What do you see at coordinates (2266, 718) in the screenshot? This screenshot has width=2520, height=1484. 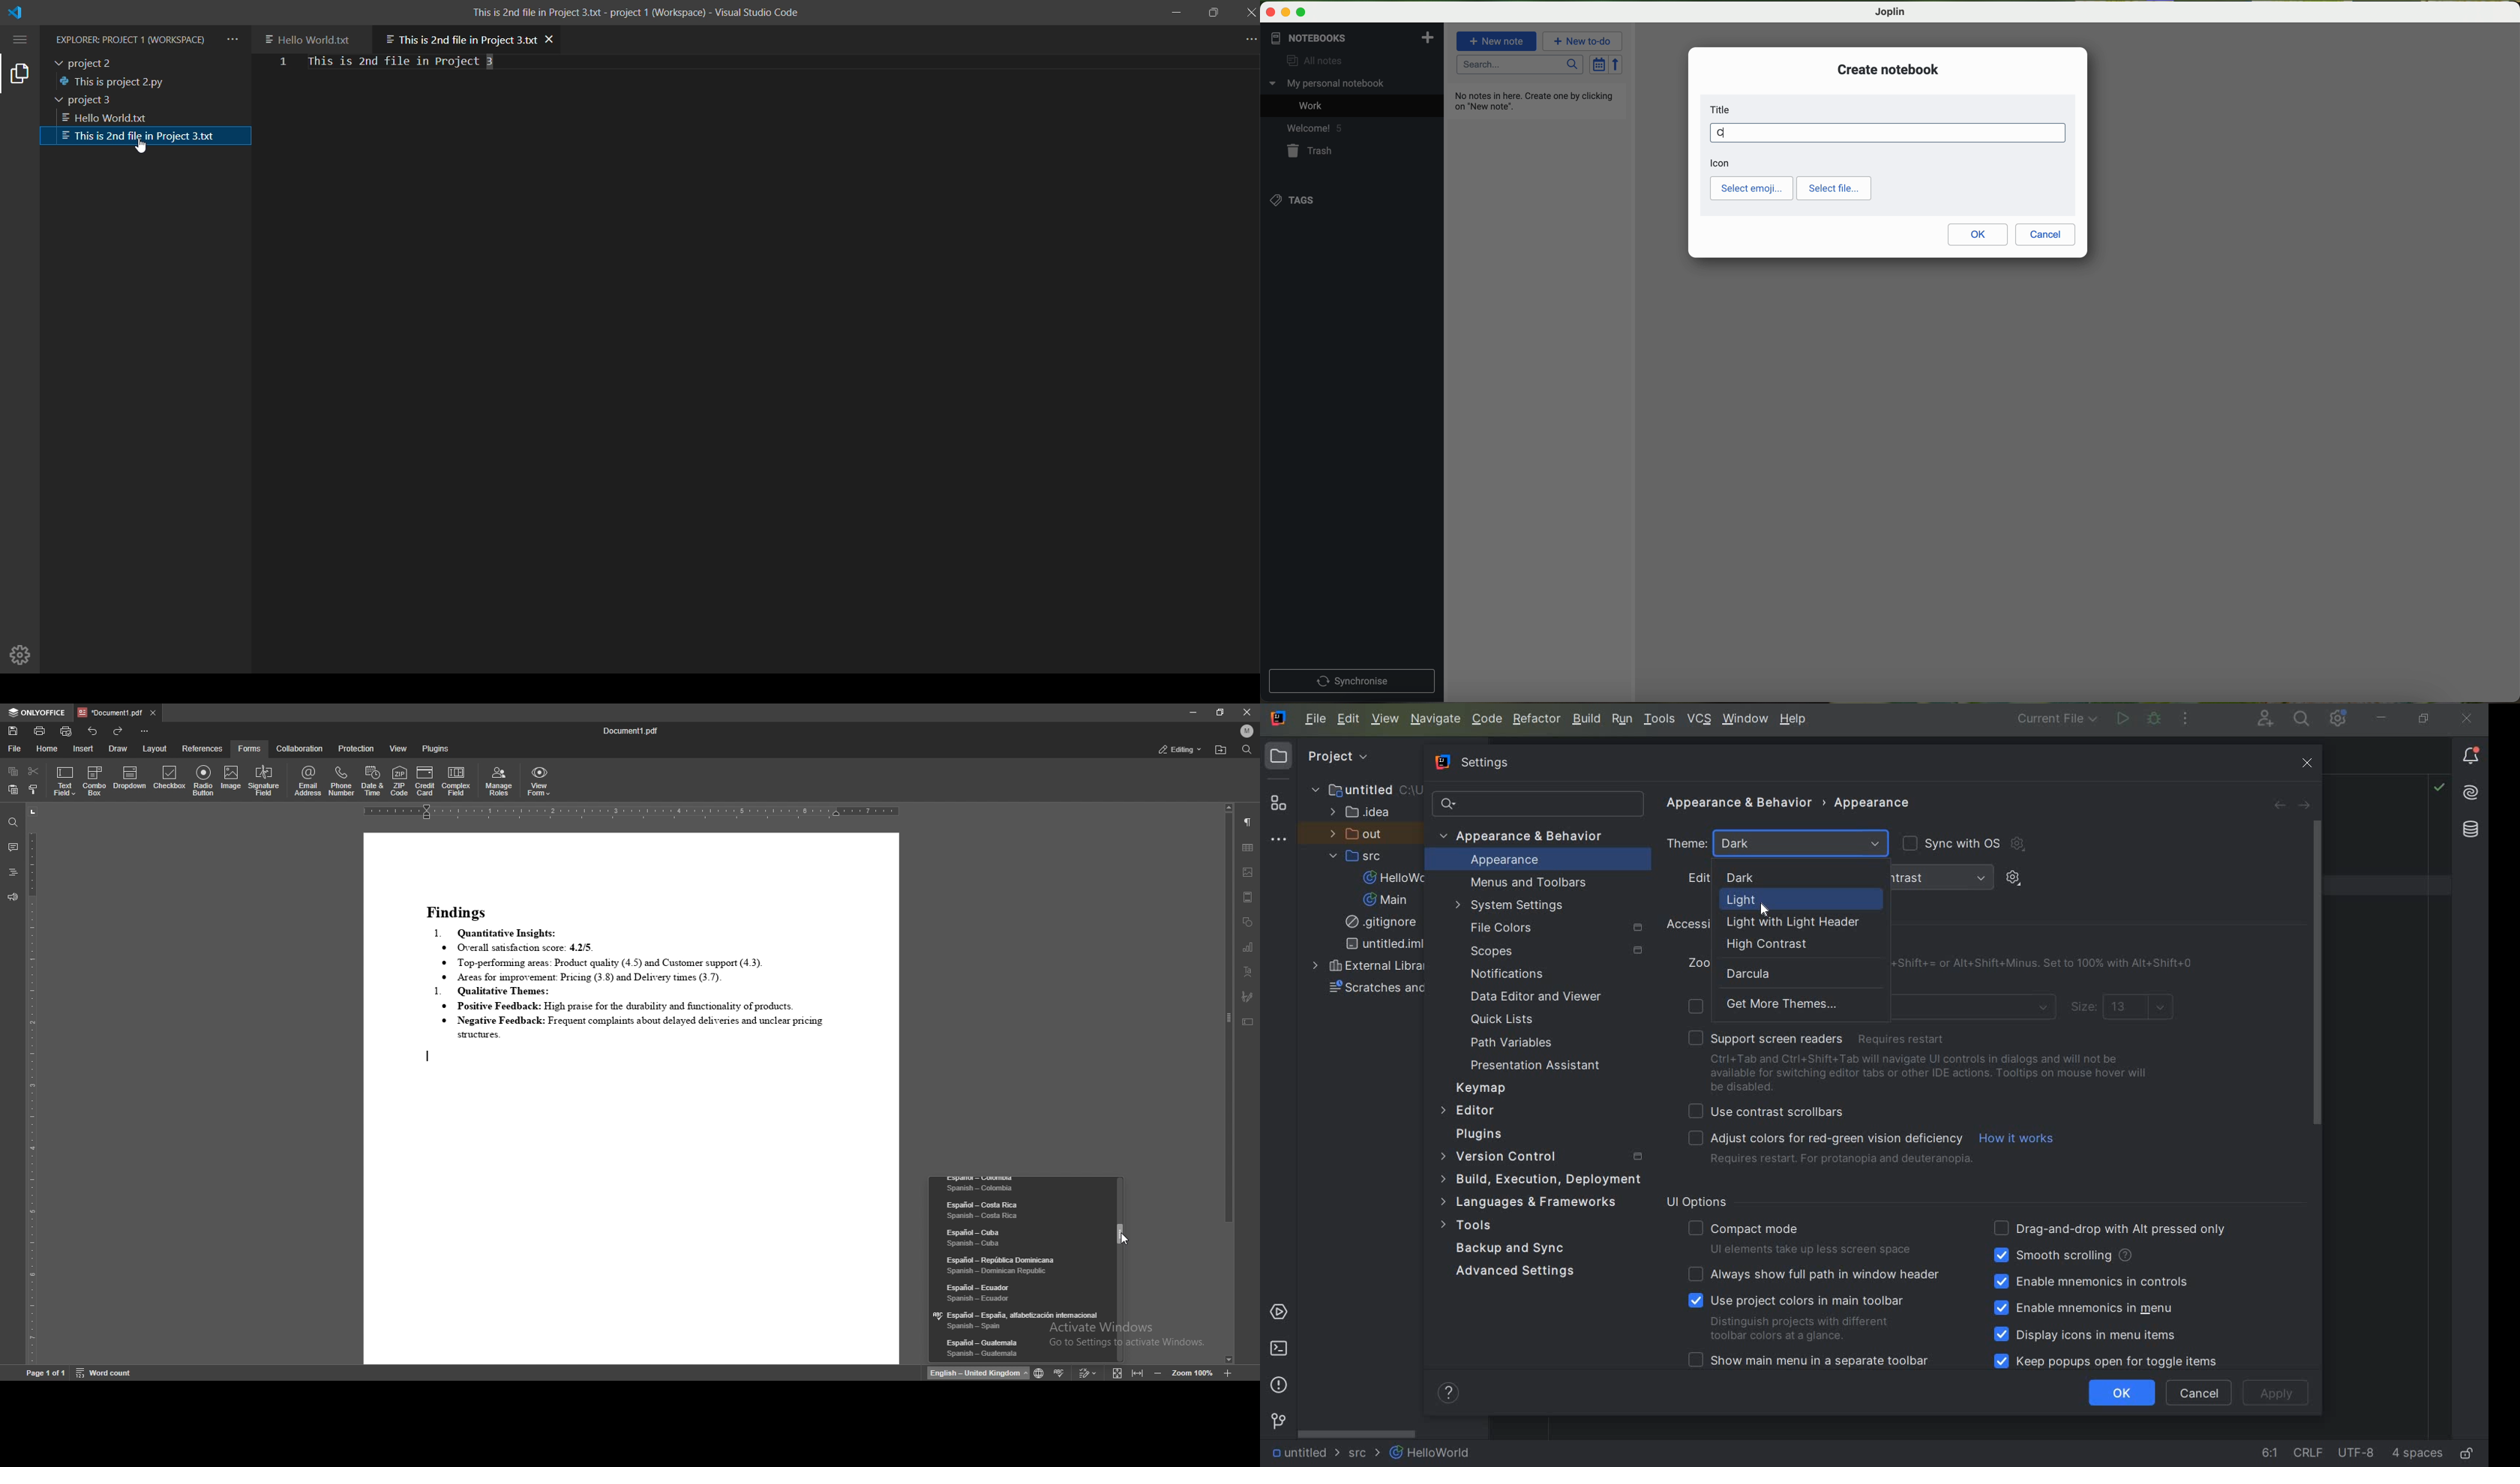 I see `CODE WITH ME` at bounding box center [2266, 718].